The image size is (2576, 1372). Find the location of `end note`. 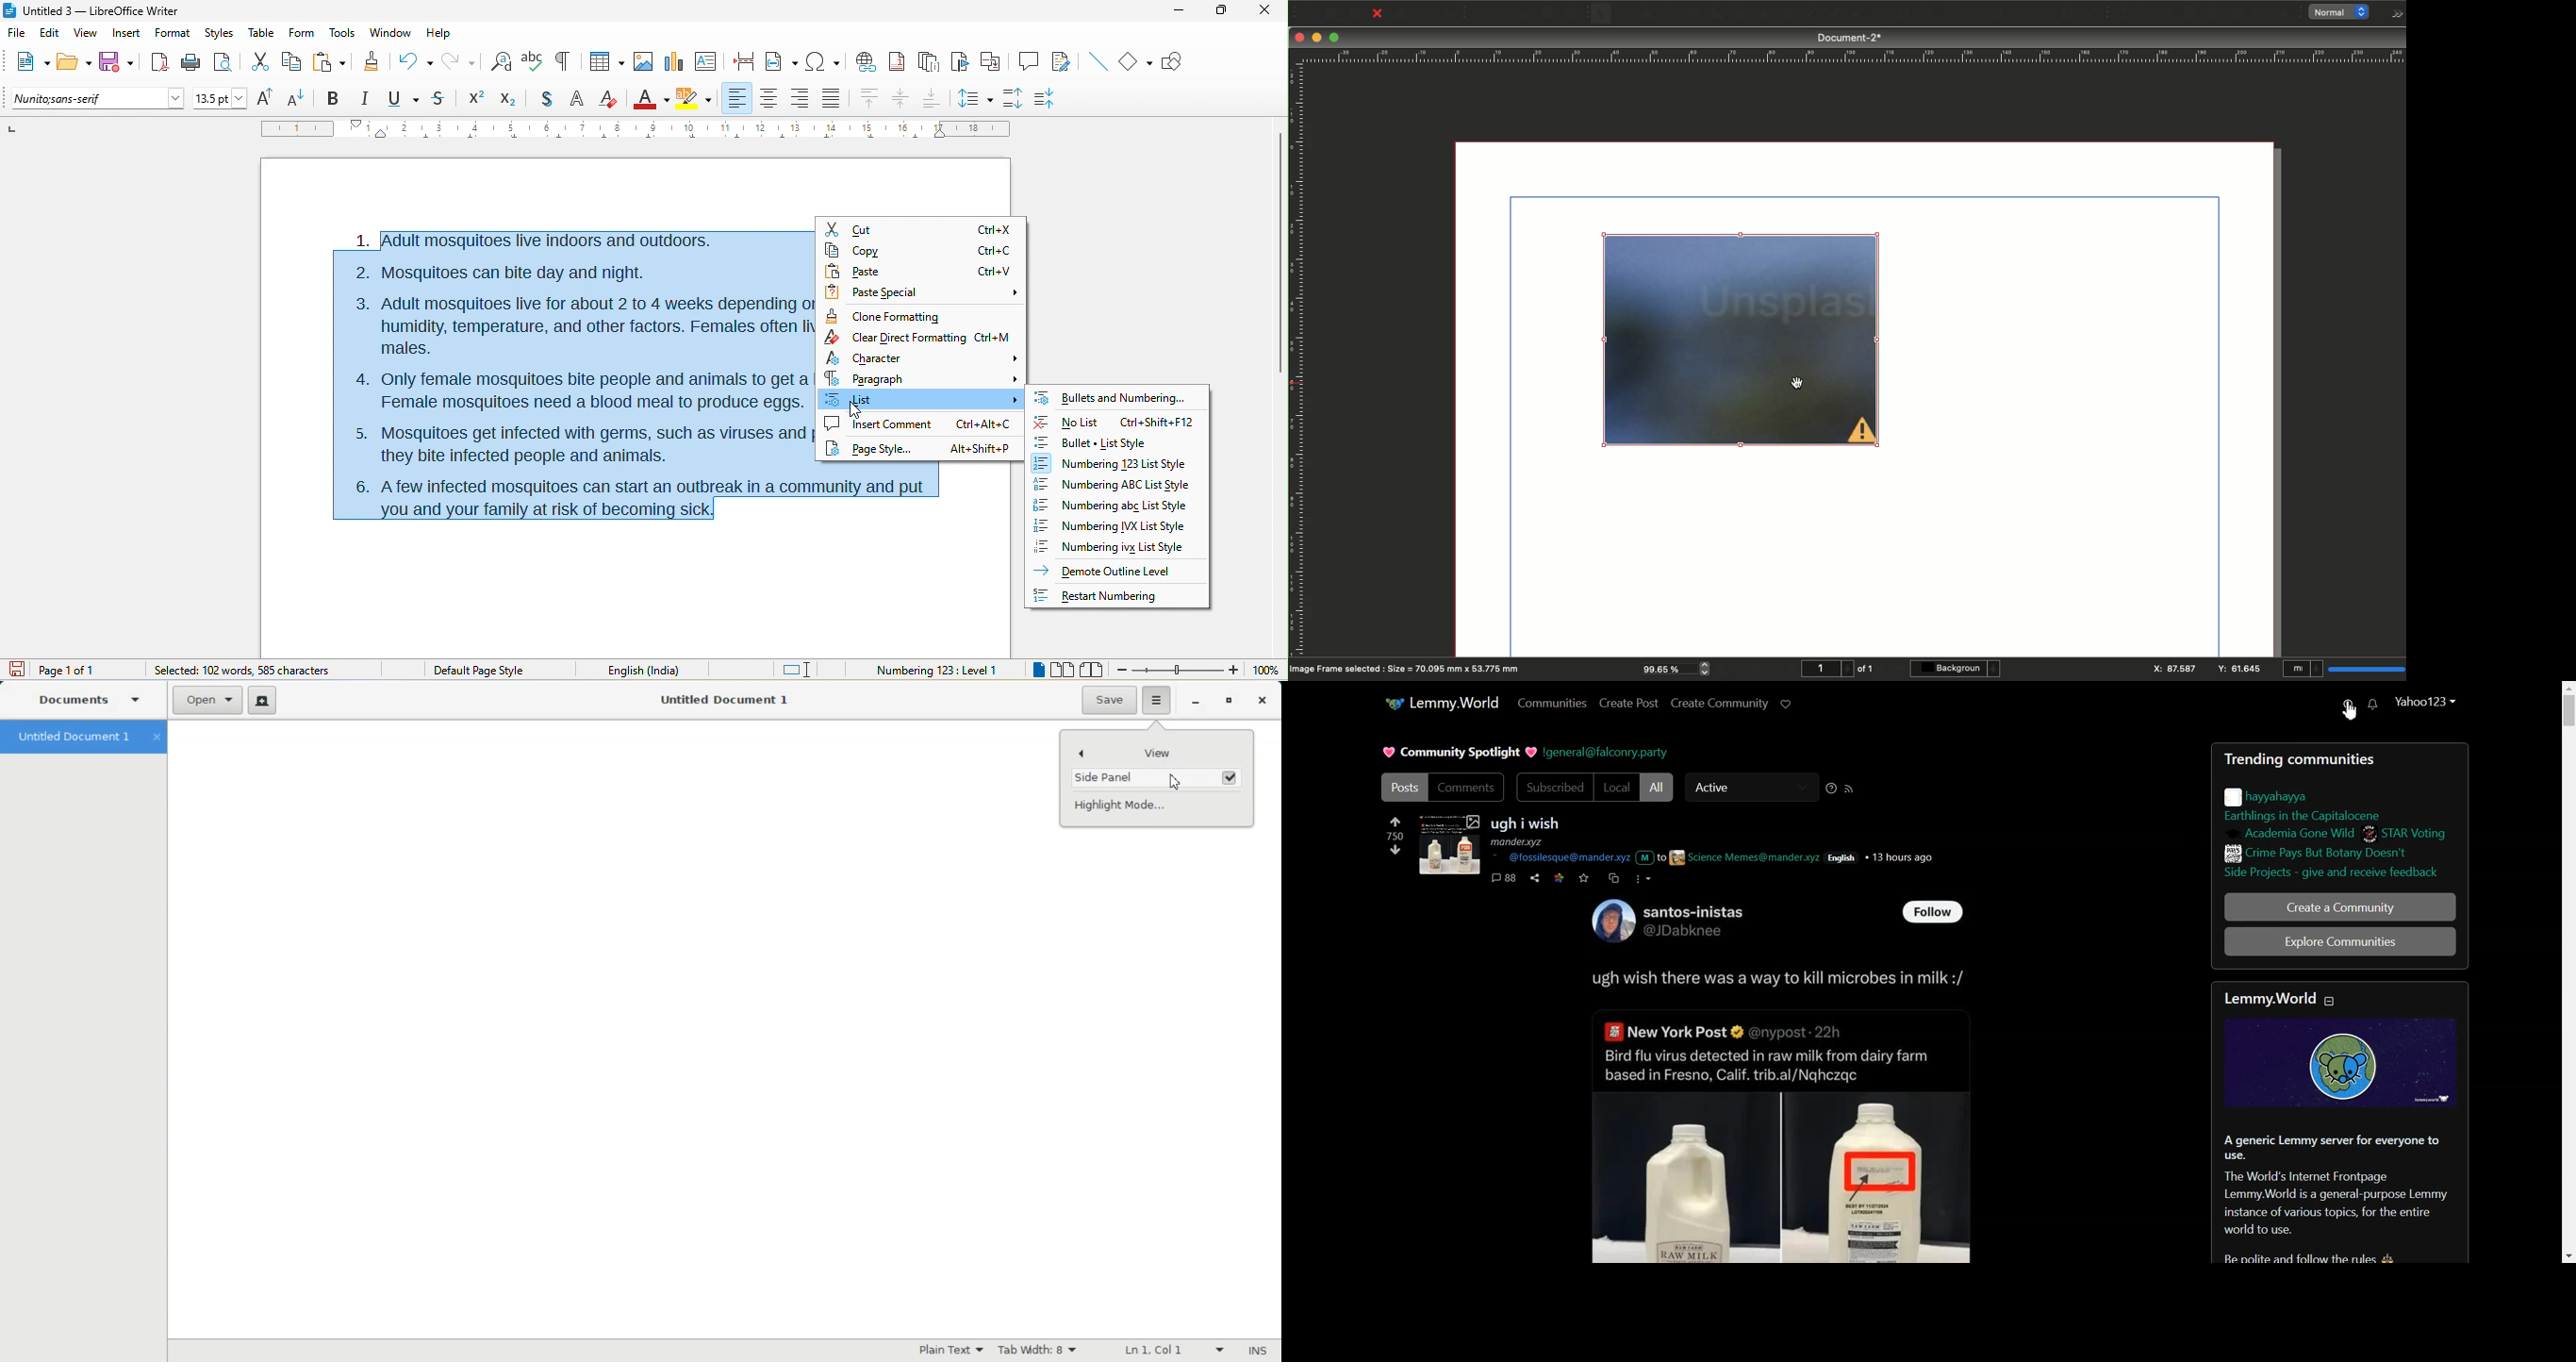

end note is located at coordinates (928, 61).